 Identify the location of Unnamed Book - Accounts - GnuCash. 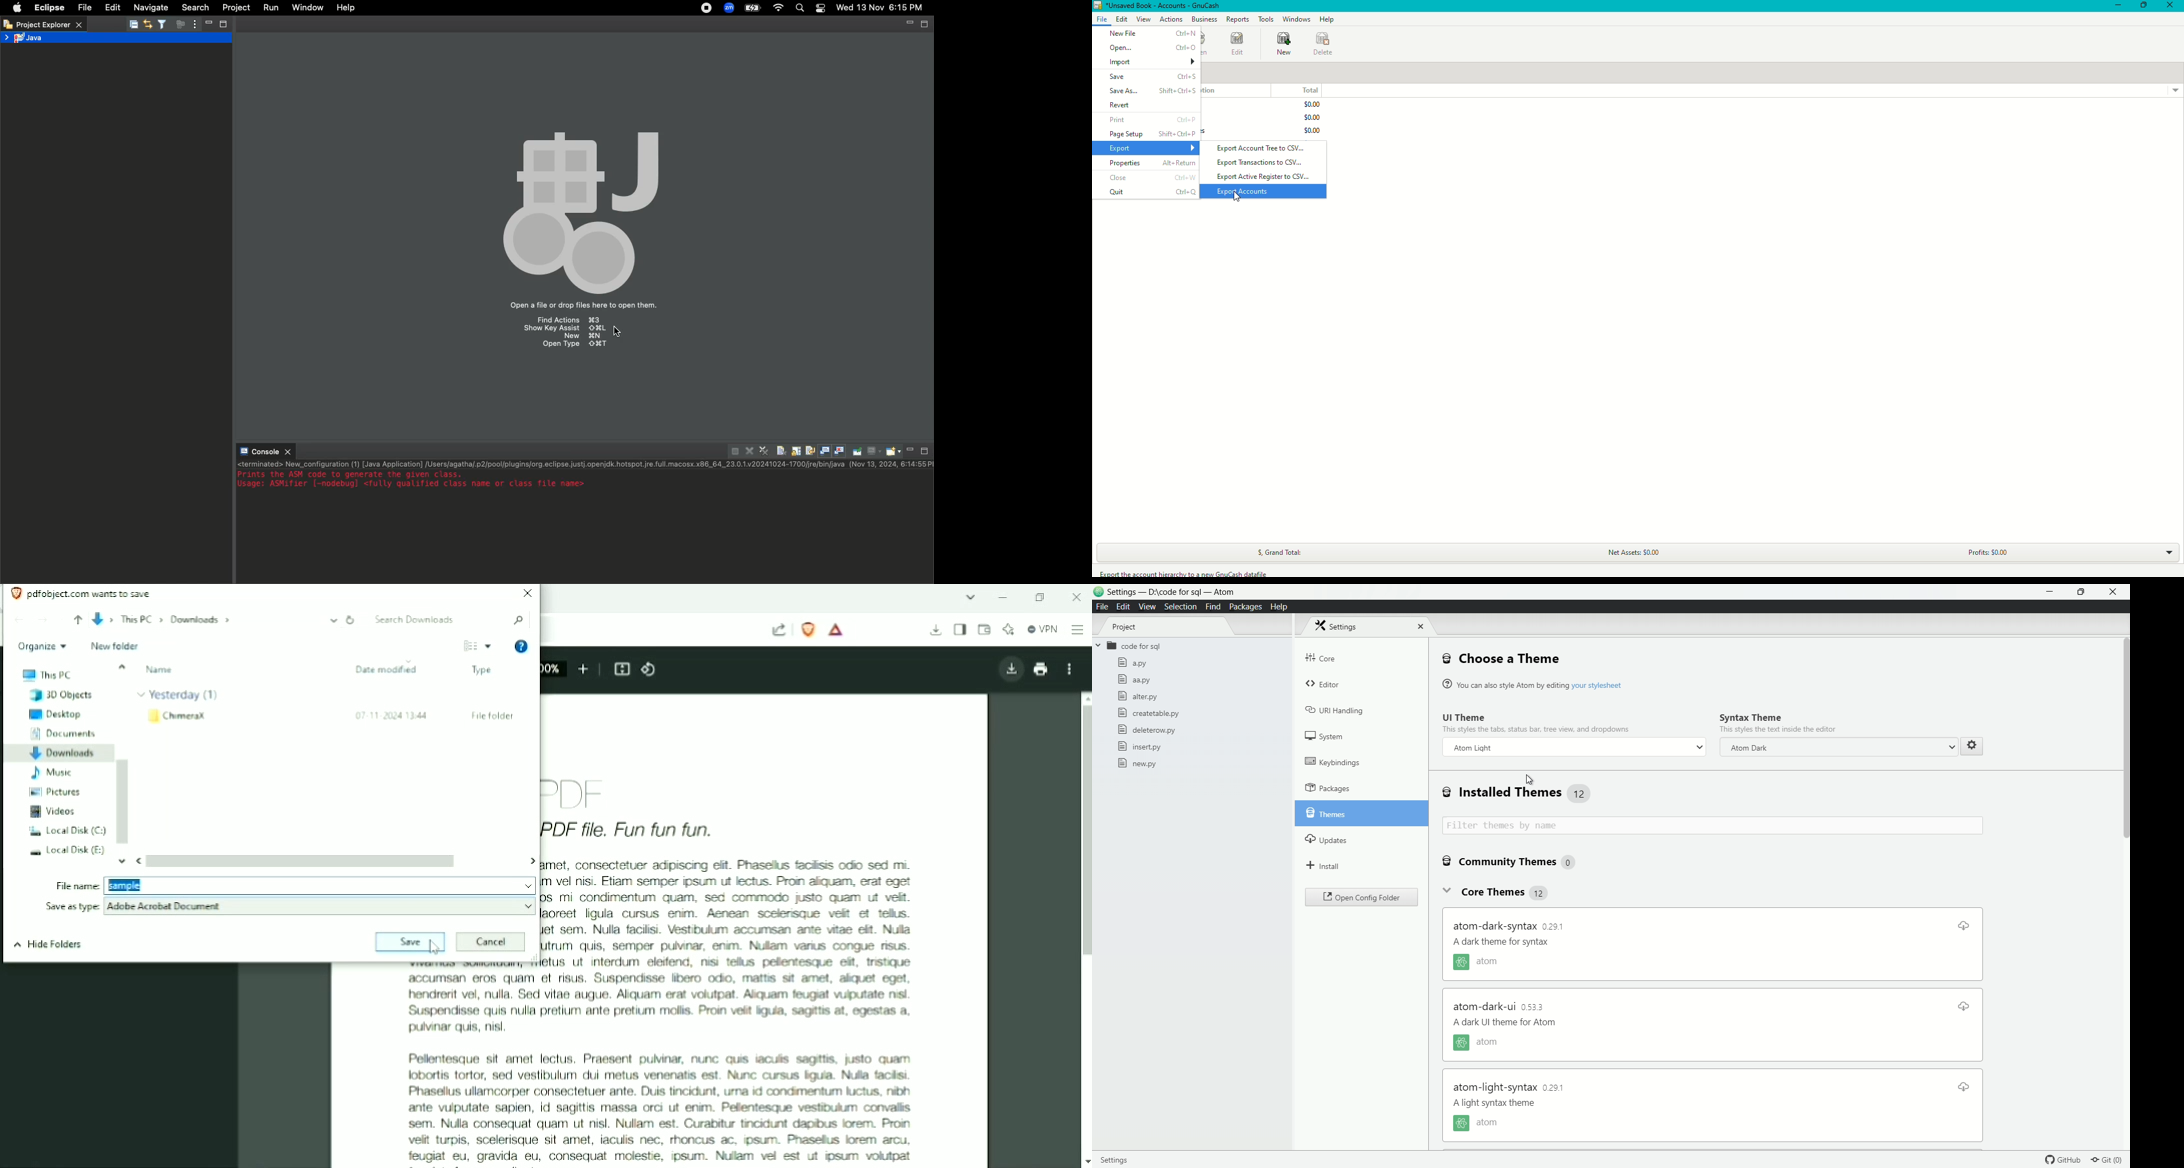
(1161, 6).